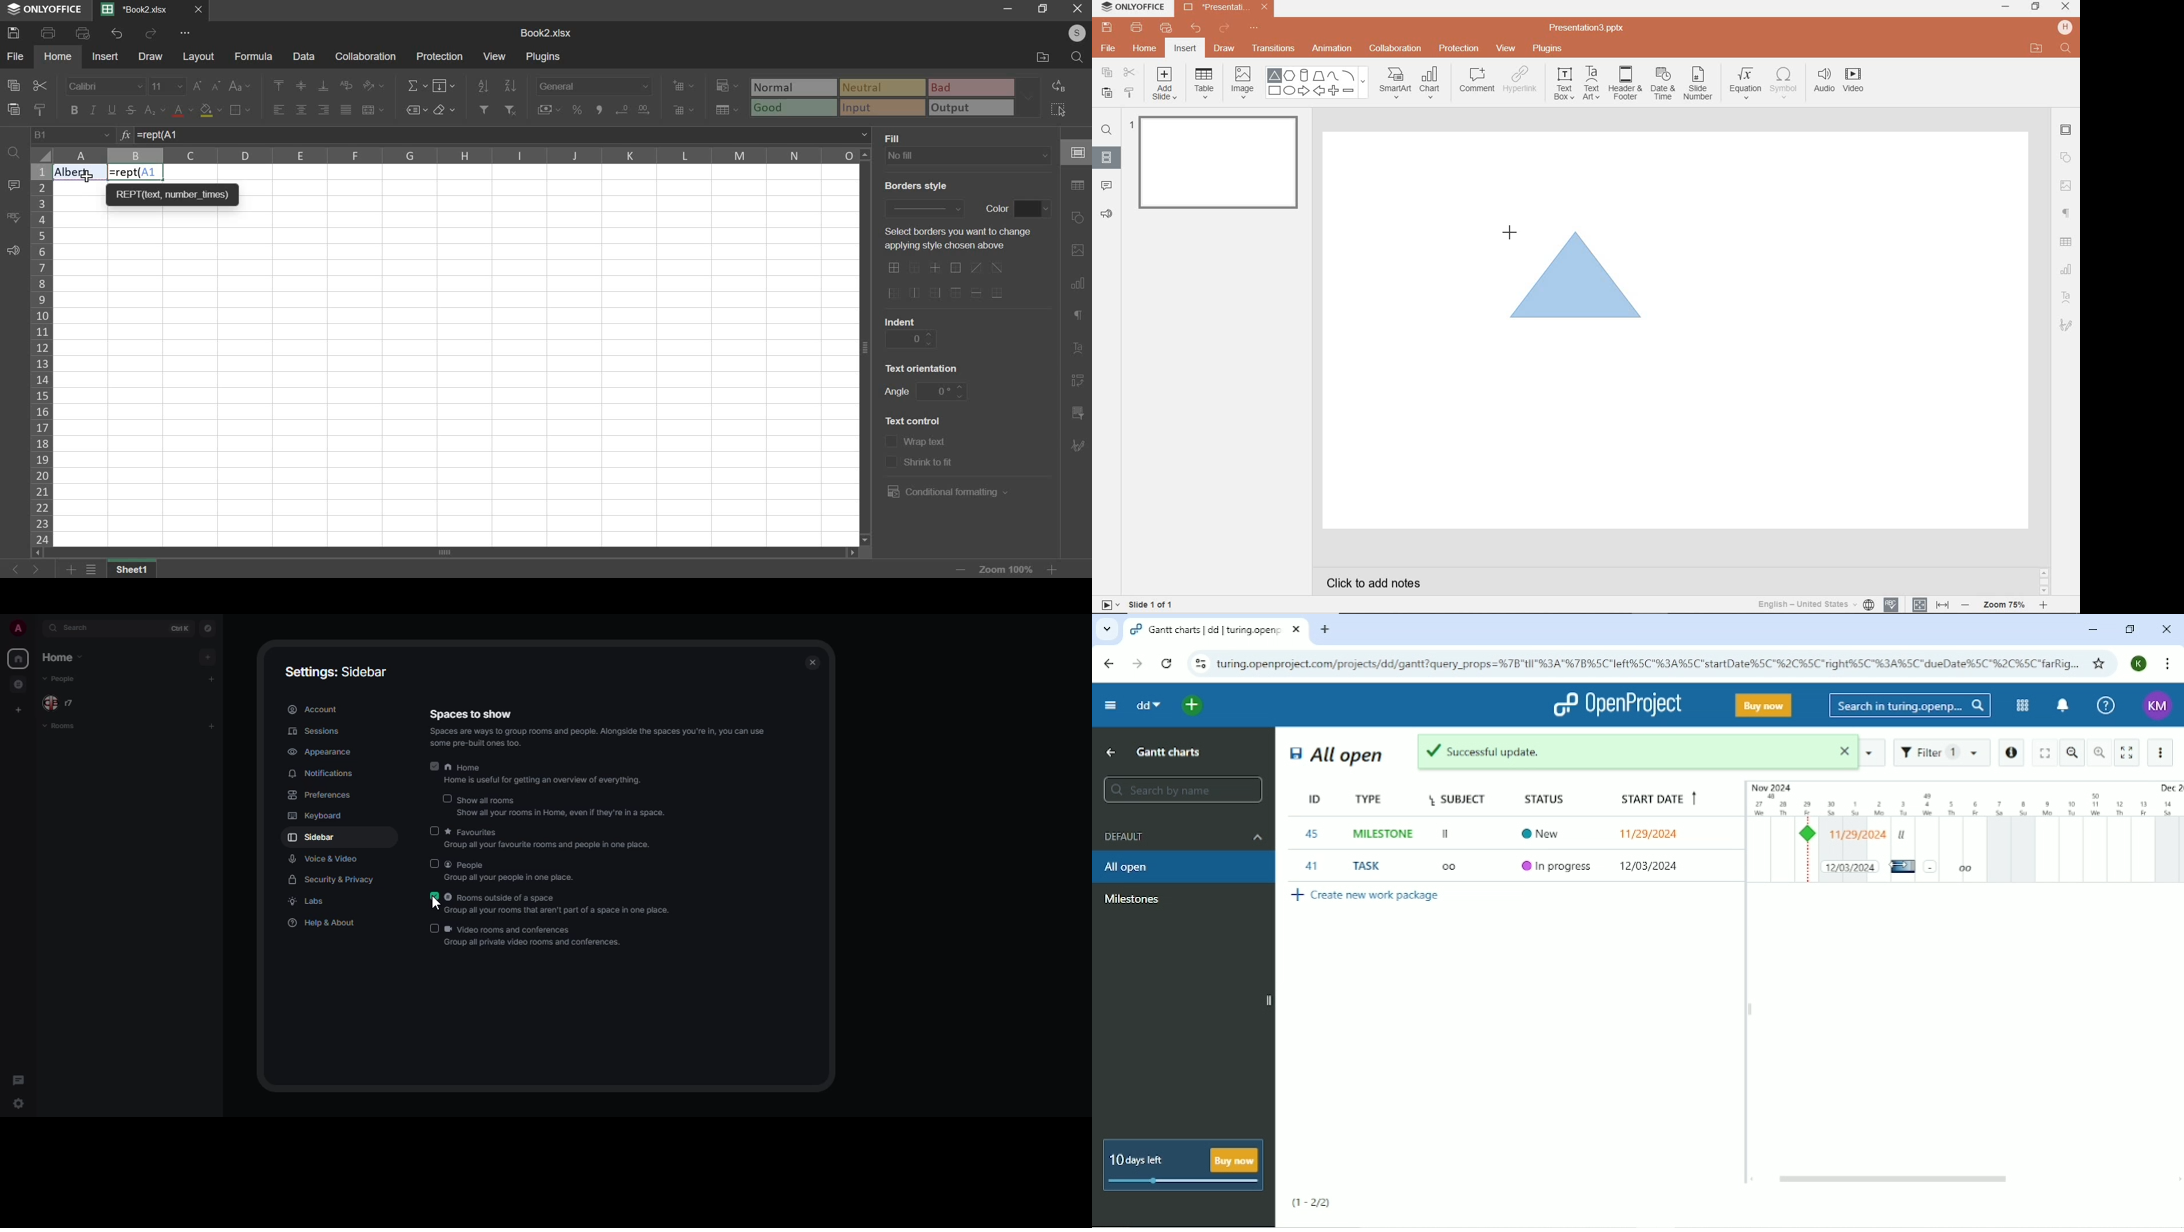  Describe the element at coordinates (2100, 663) in the screenshot. I see `Bookmark this tab` at that location.